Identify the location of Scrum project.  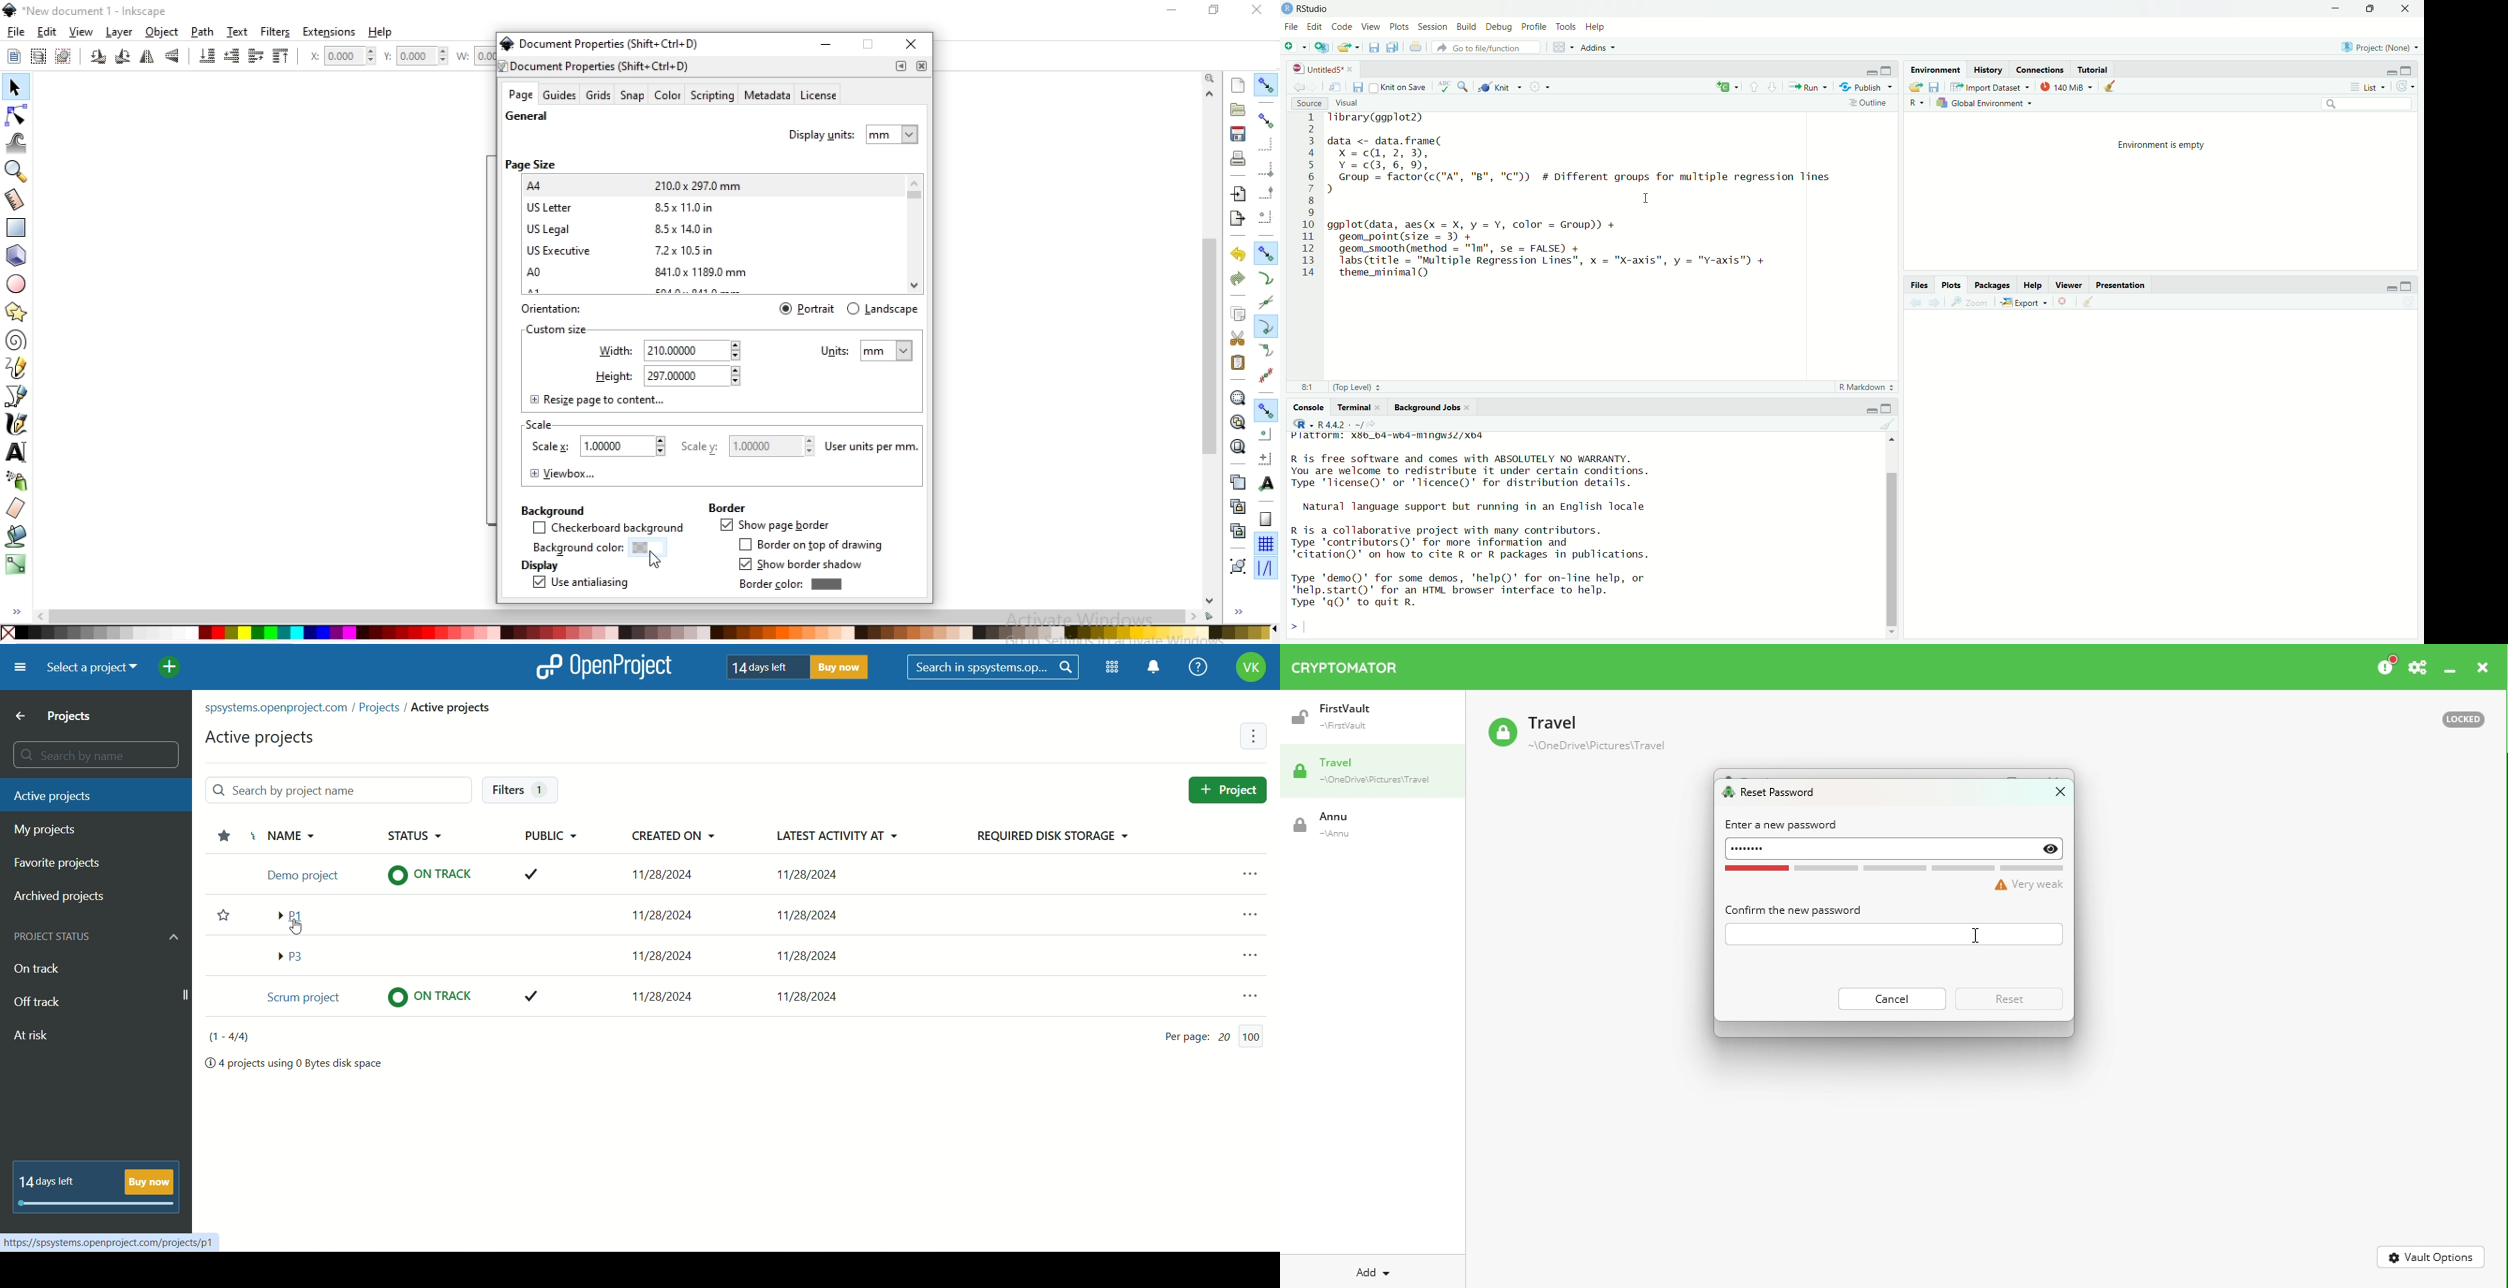
(301, 999).